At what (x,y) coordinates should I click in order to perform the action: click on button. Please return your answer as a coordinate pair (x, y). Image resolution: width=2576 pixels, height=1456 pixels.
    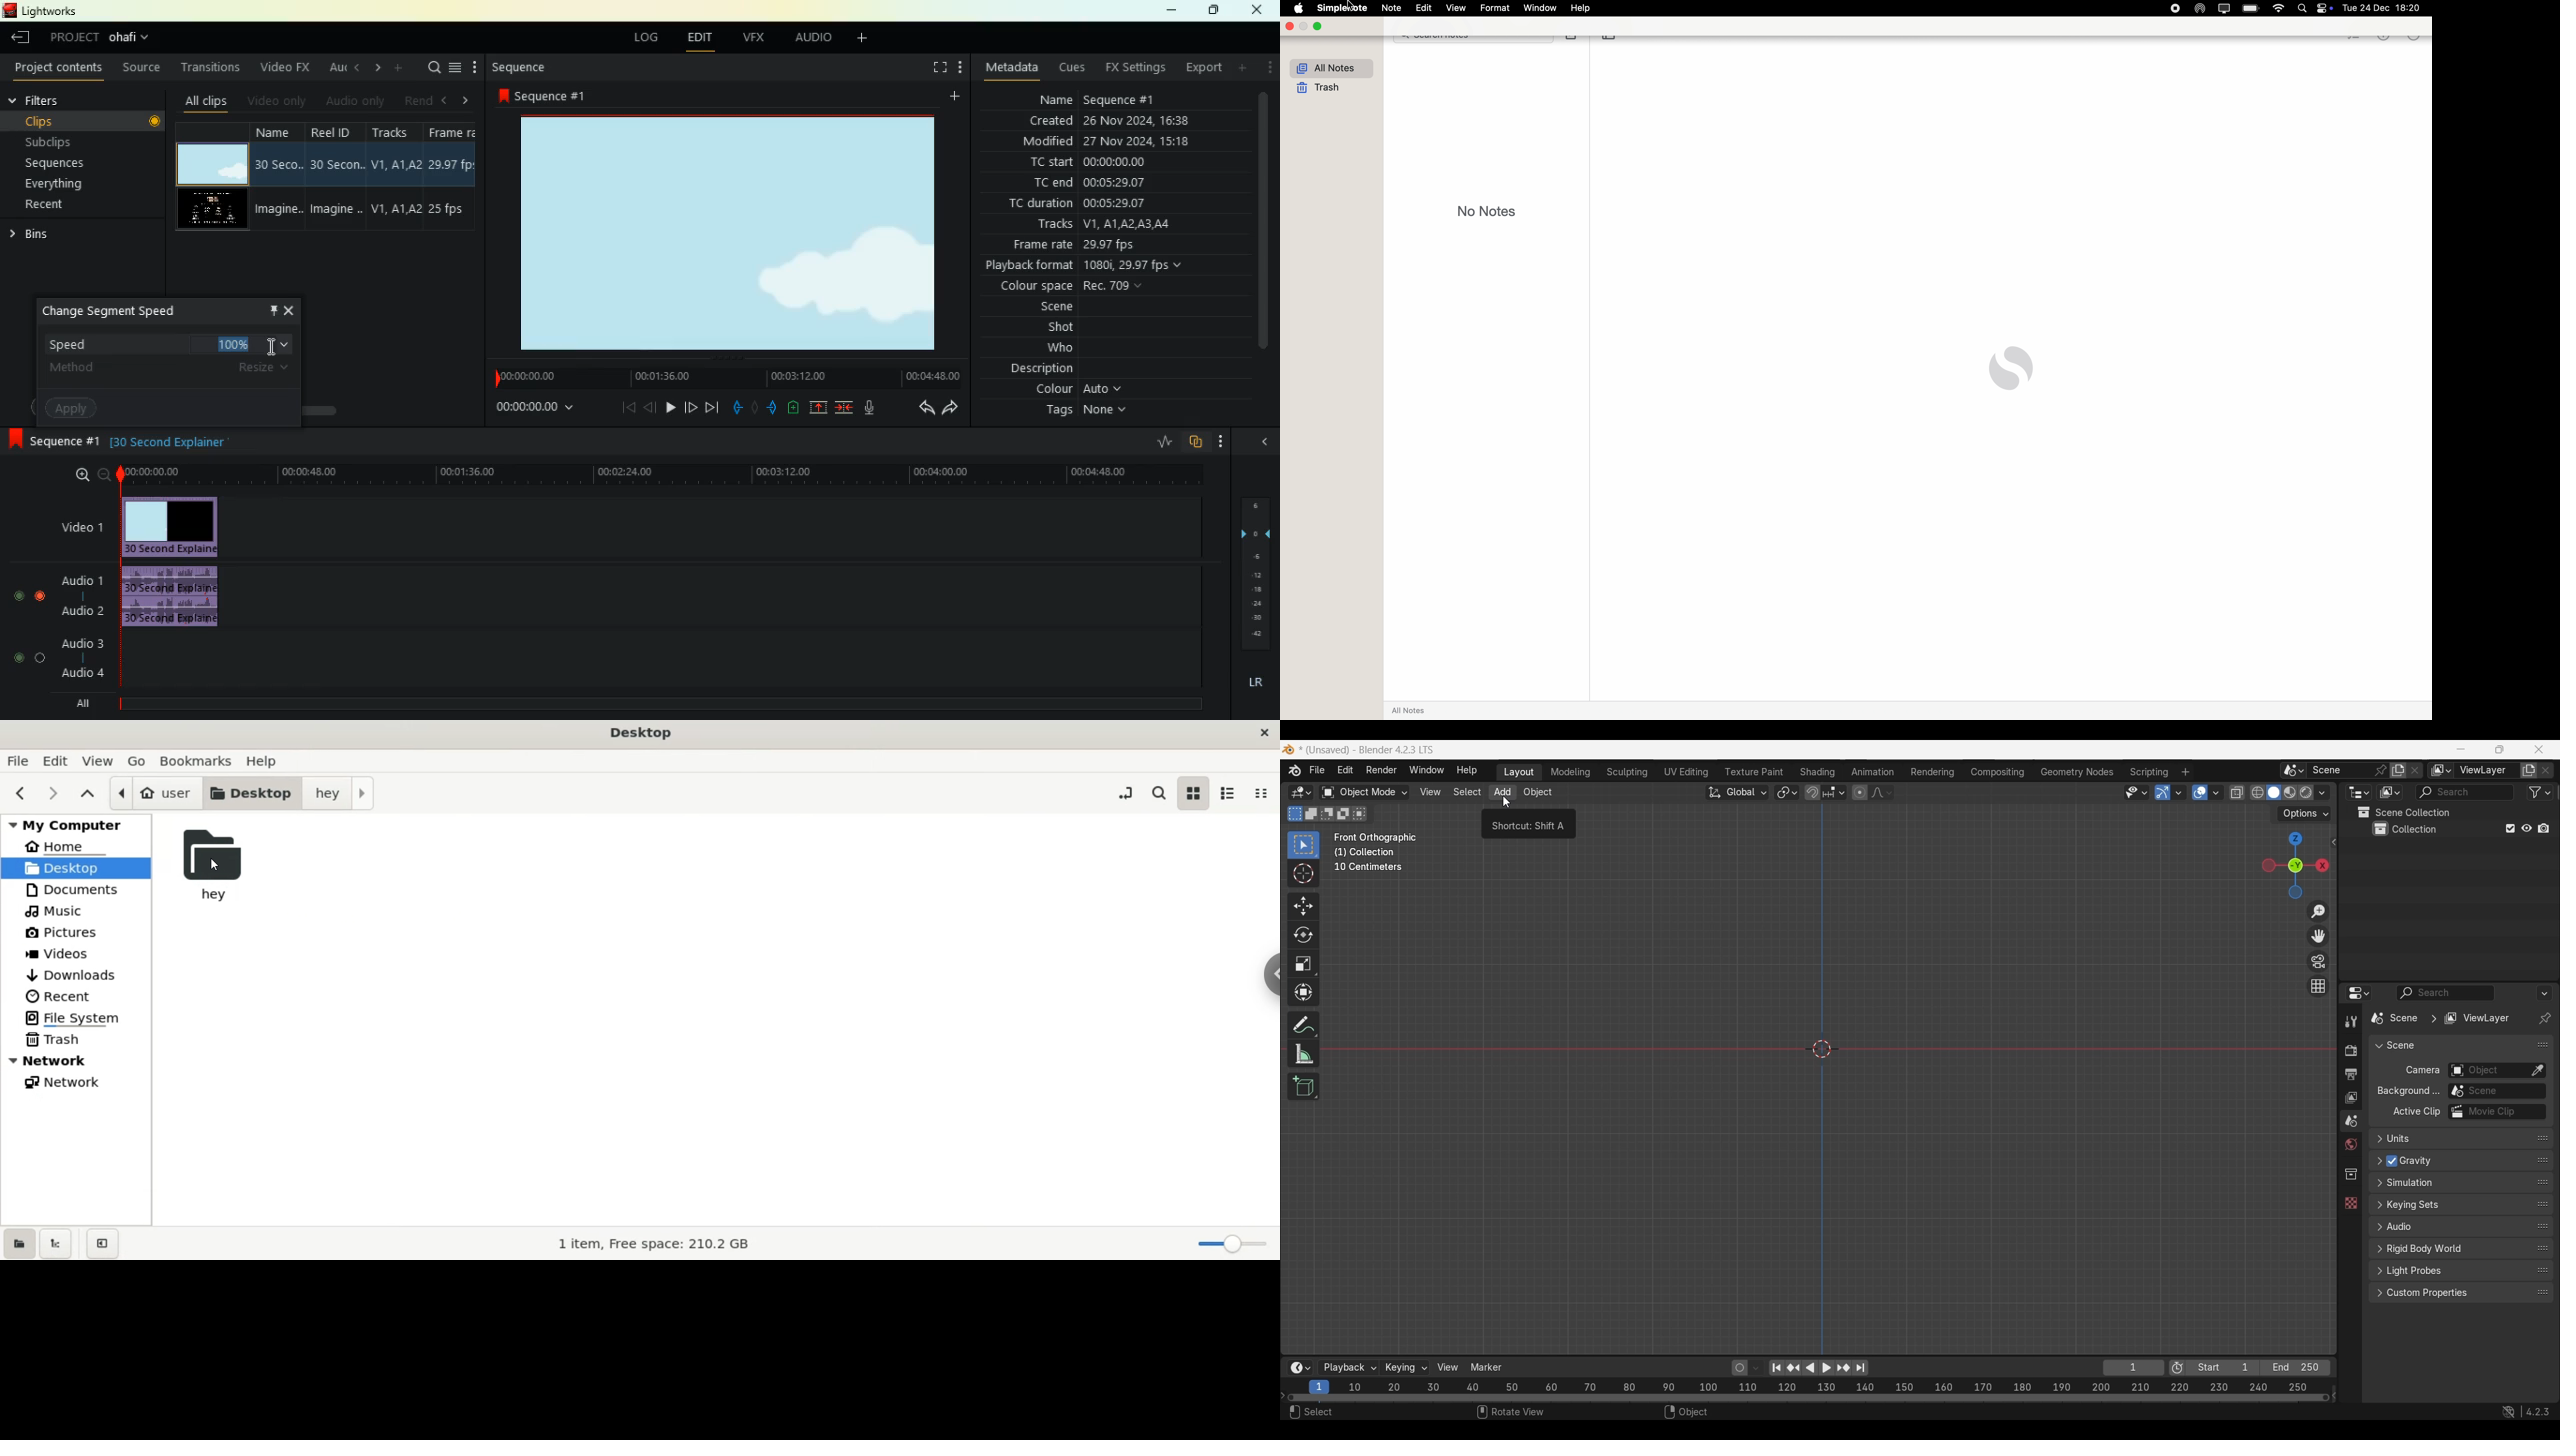
    Looking at the image, I should click on (152, 122).